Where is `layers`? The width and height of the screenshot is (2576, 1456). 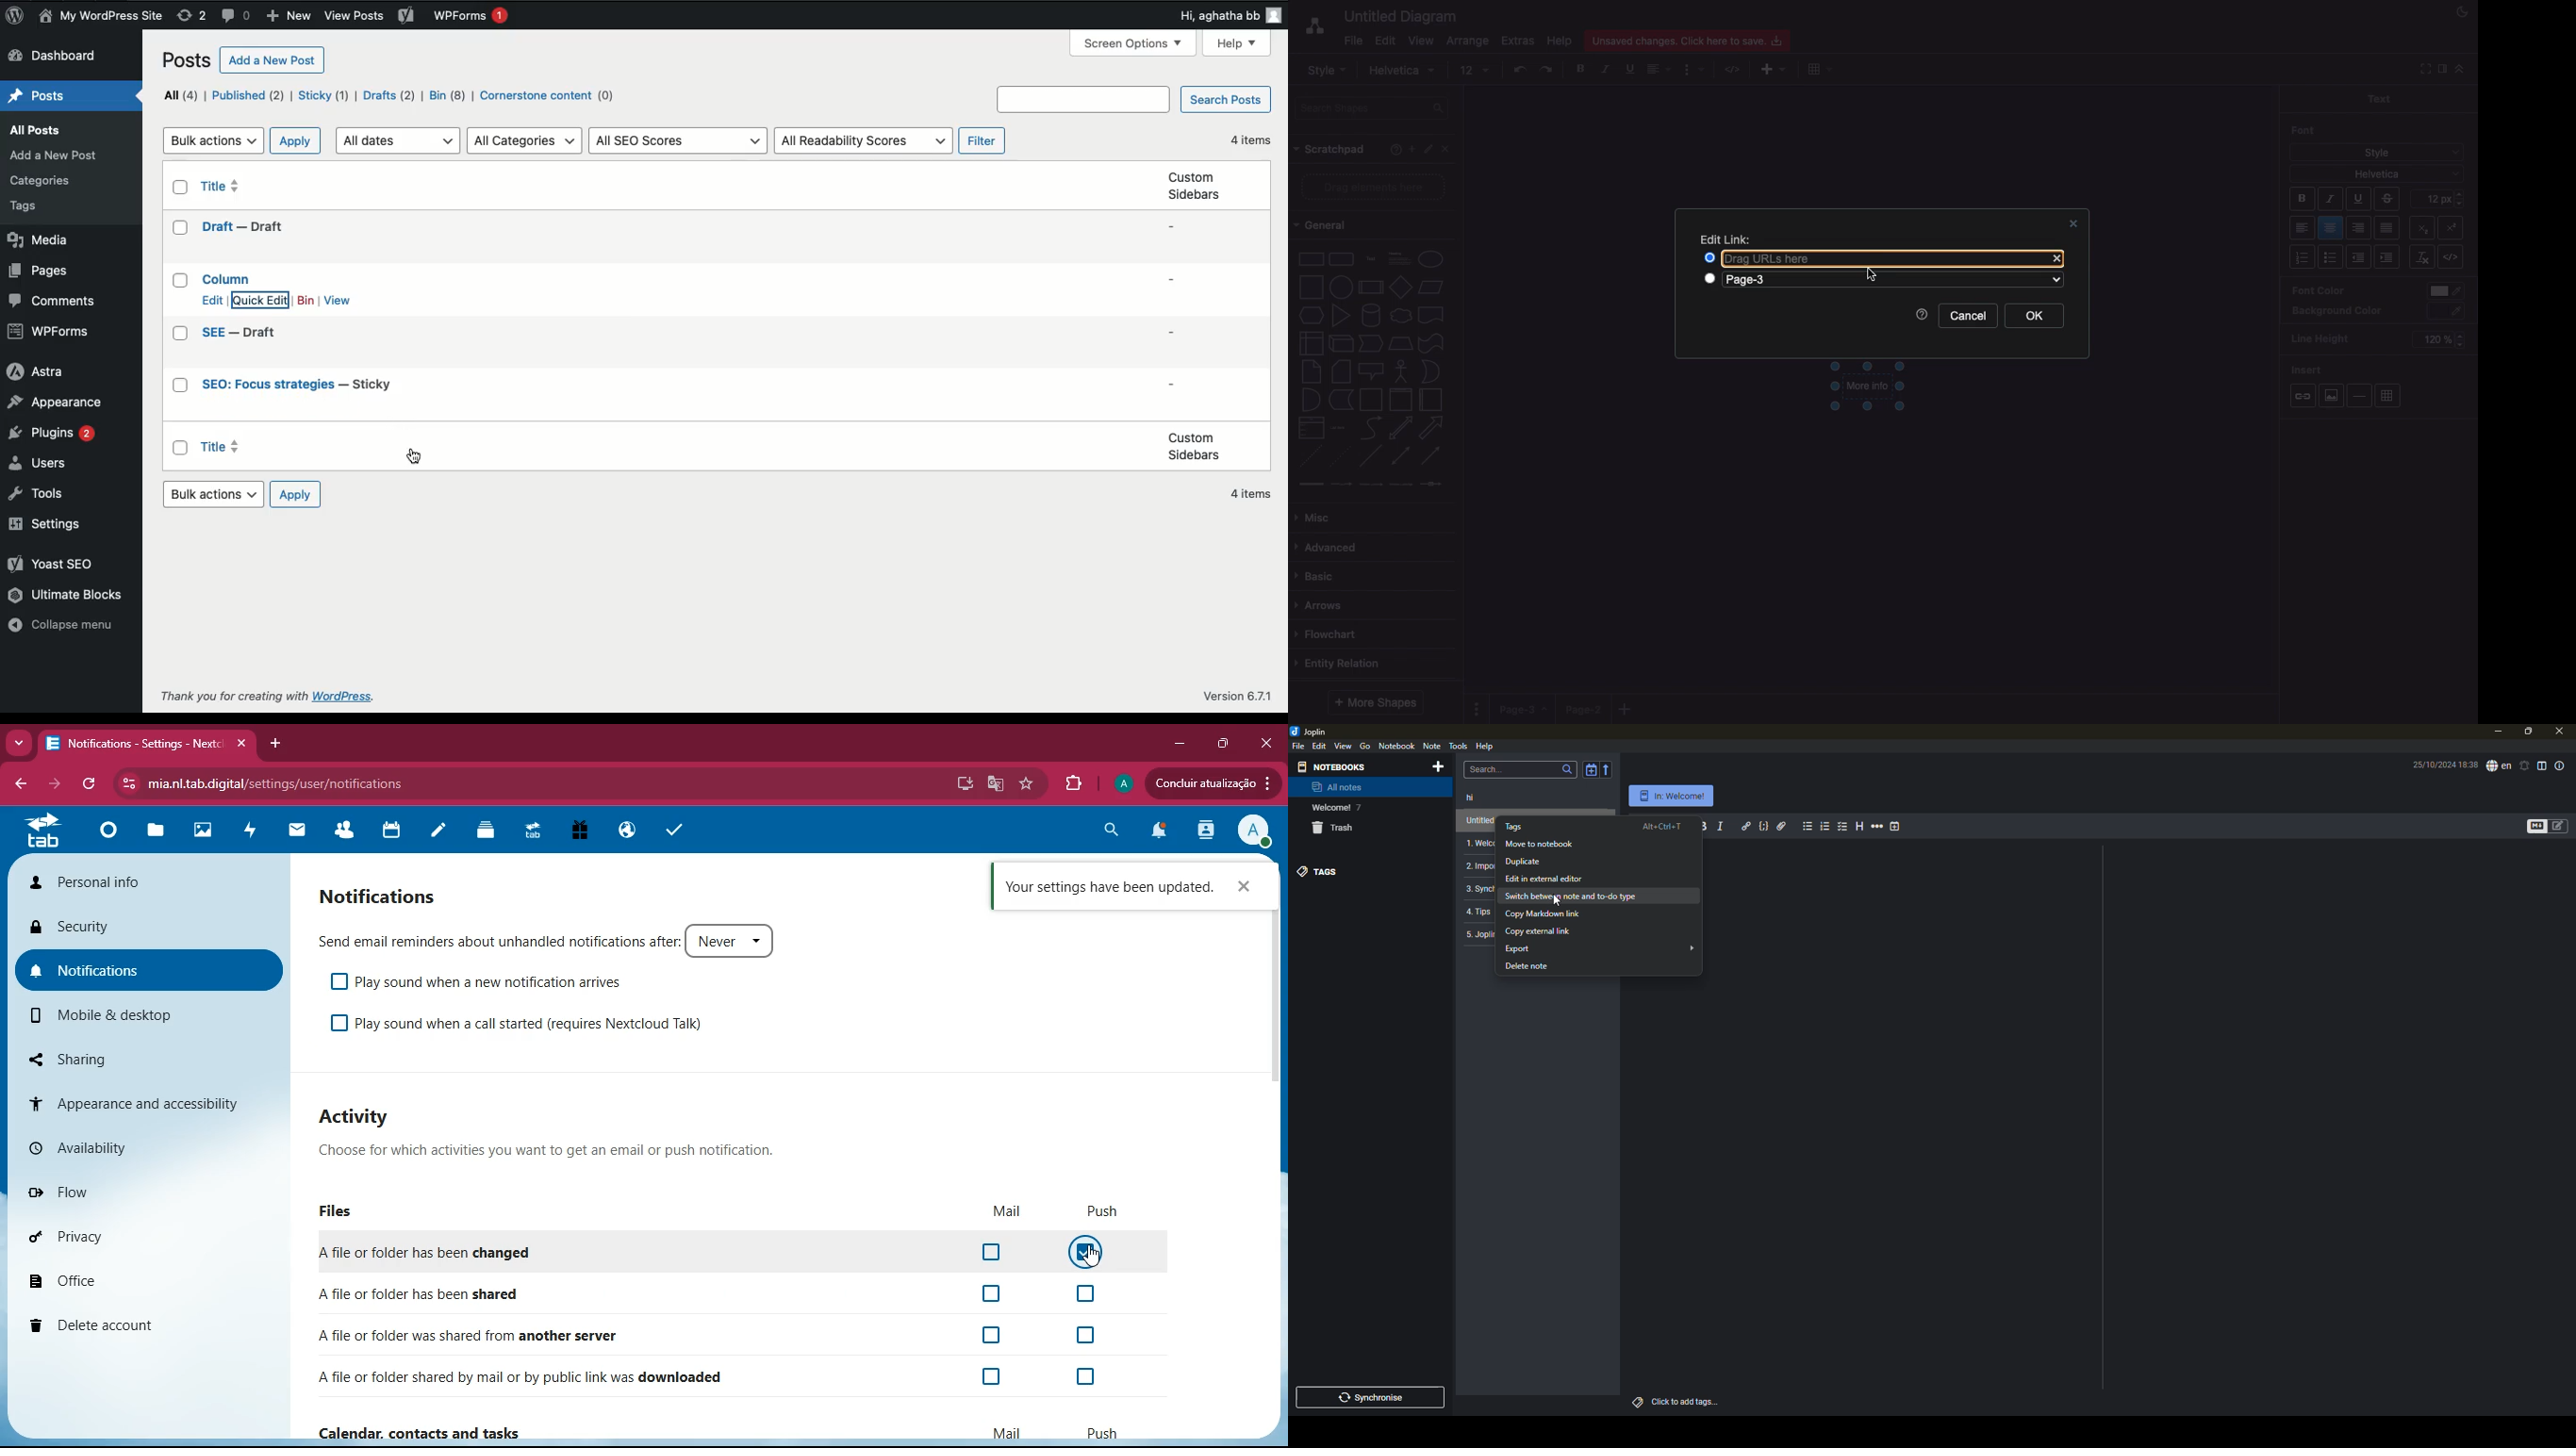
layers is located at coordinates (487, 830).